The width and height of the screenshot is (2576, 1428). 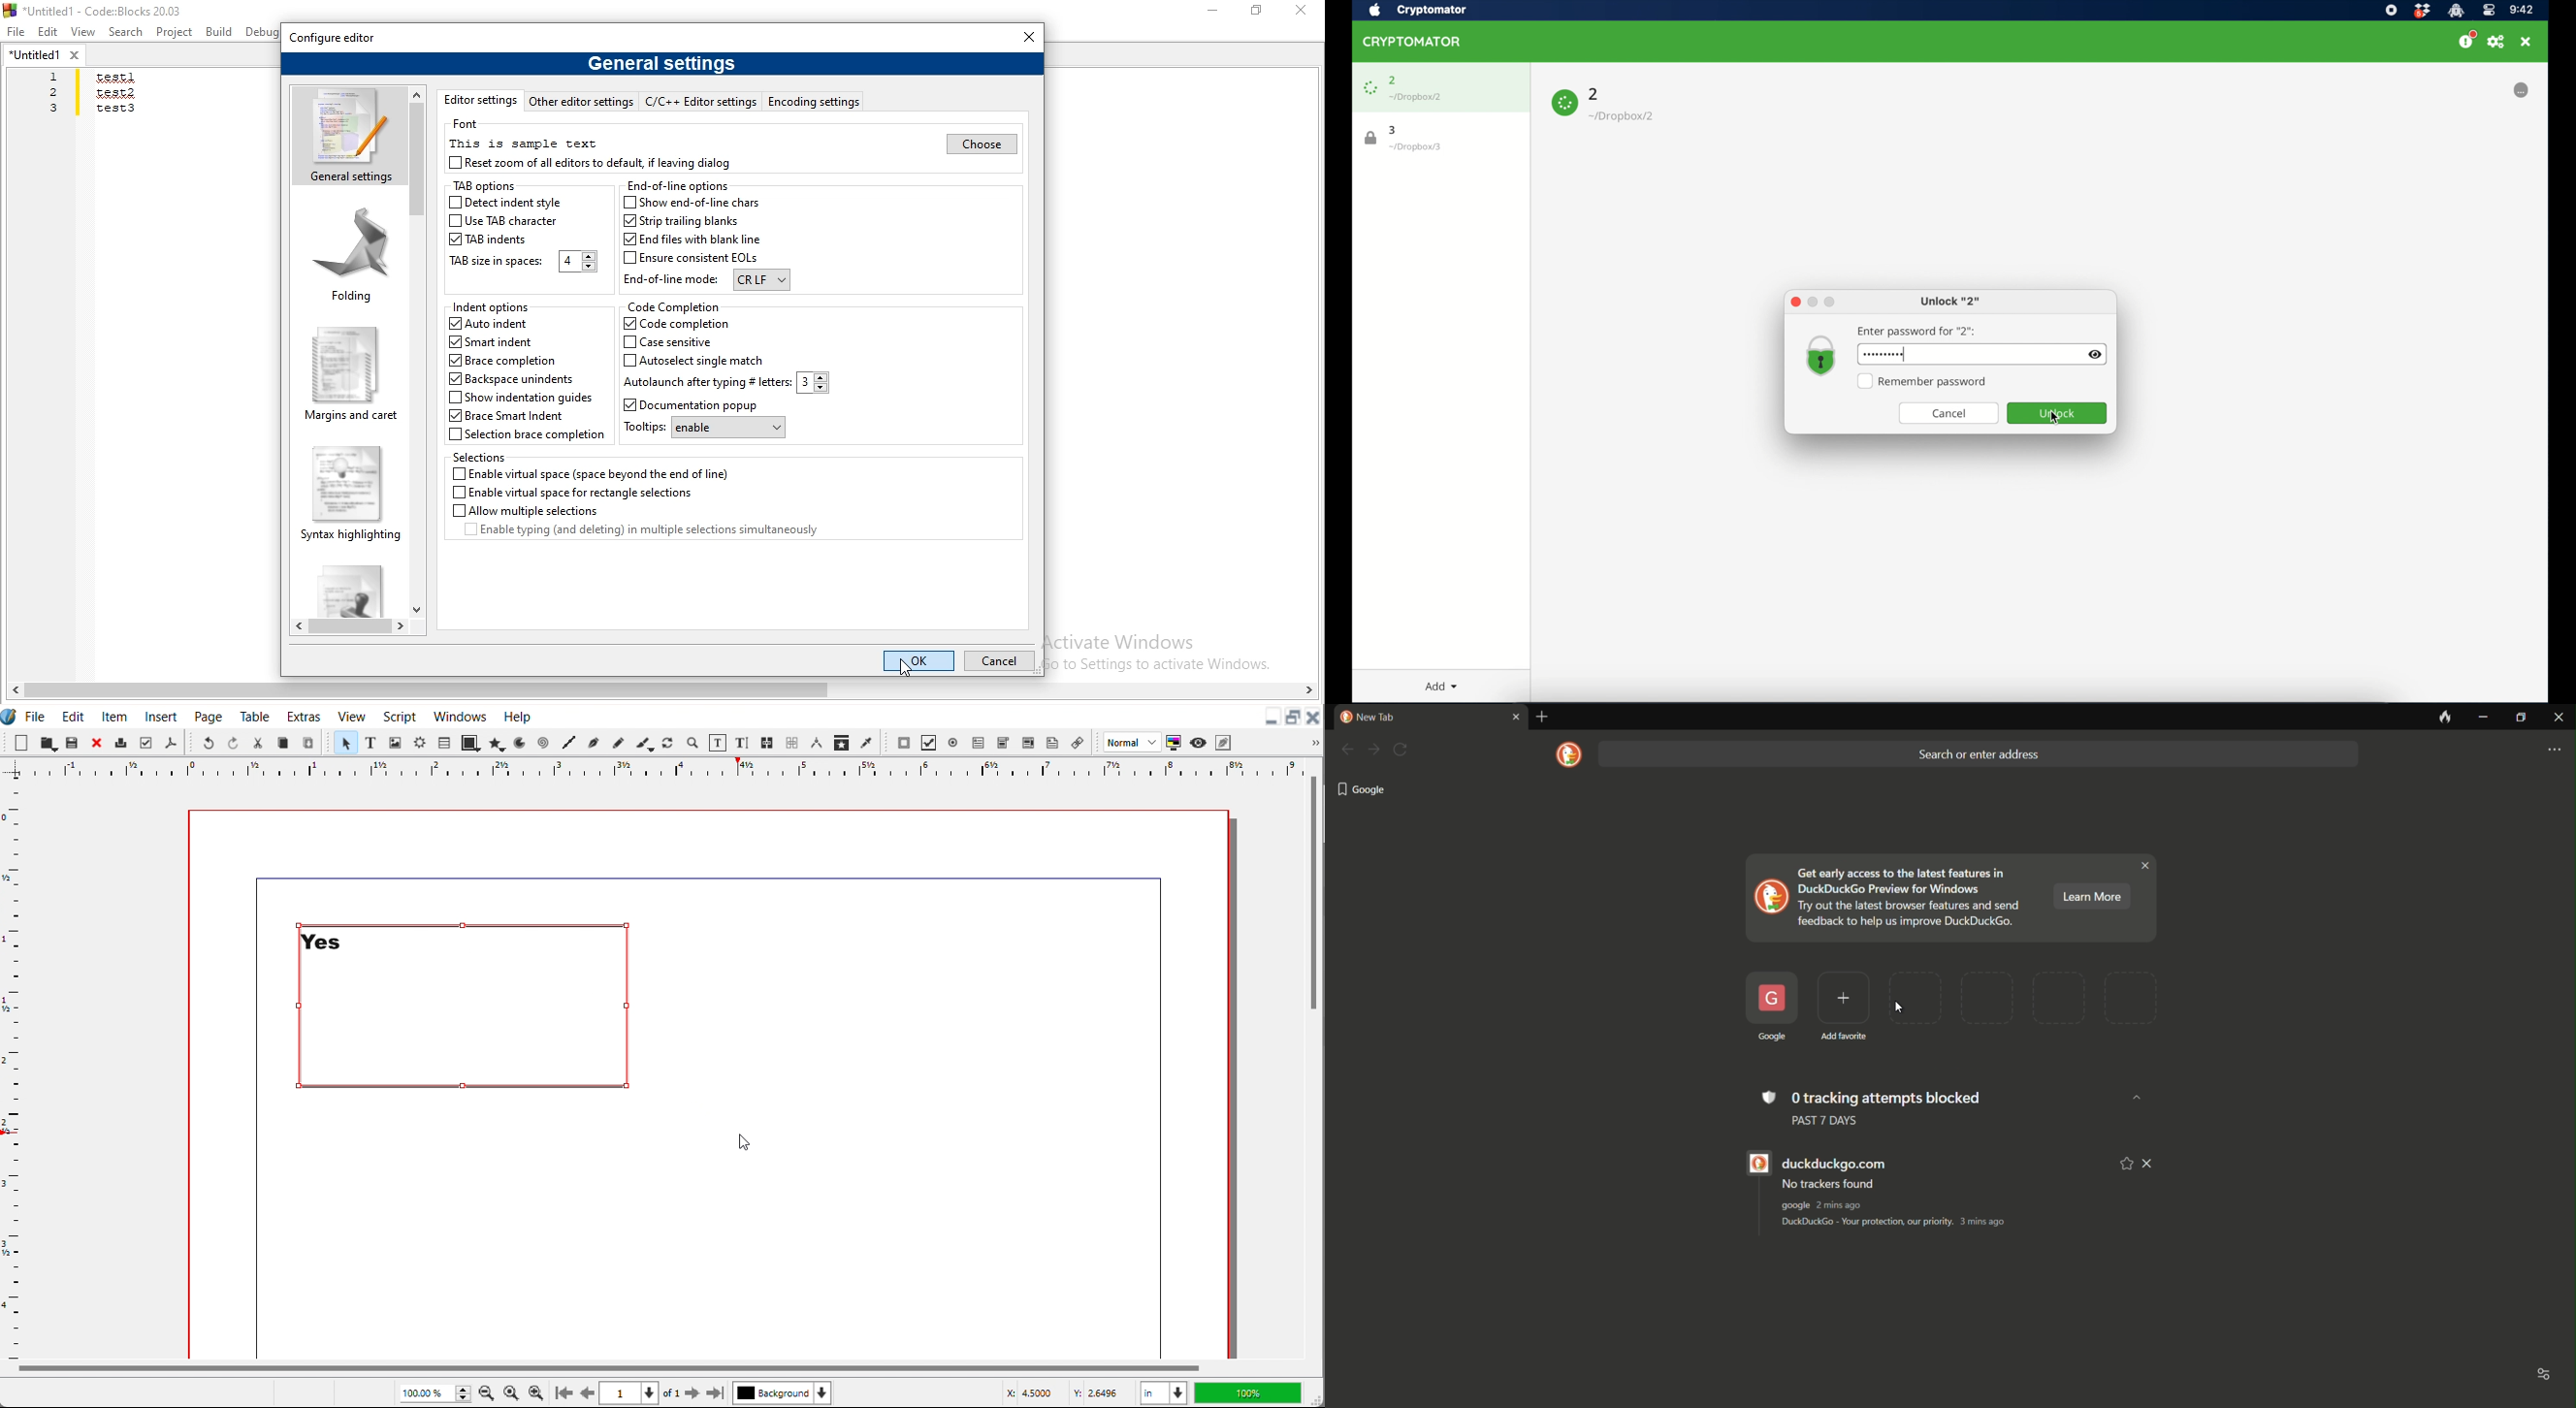 I want to click on Polygon, so click(x=498, y=743).